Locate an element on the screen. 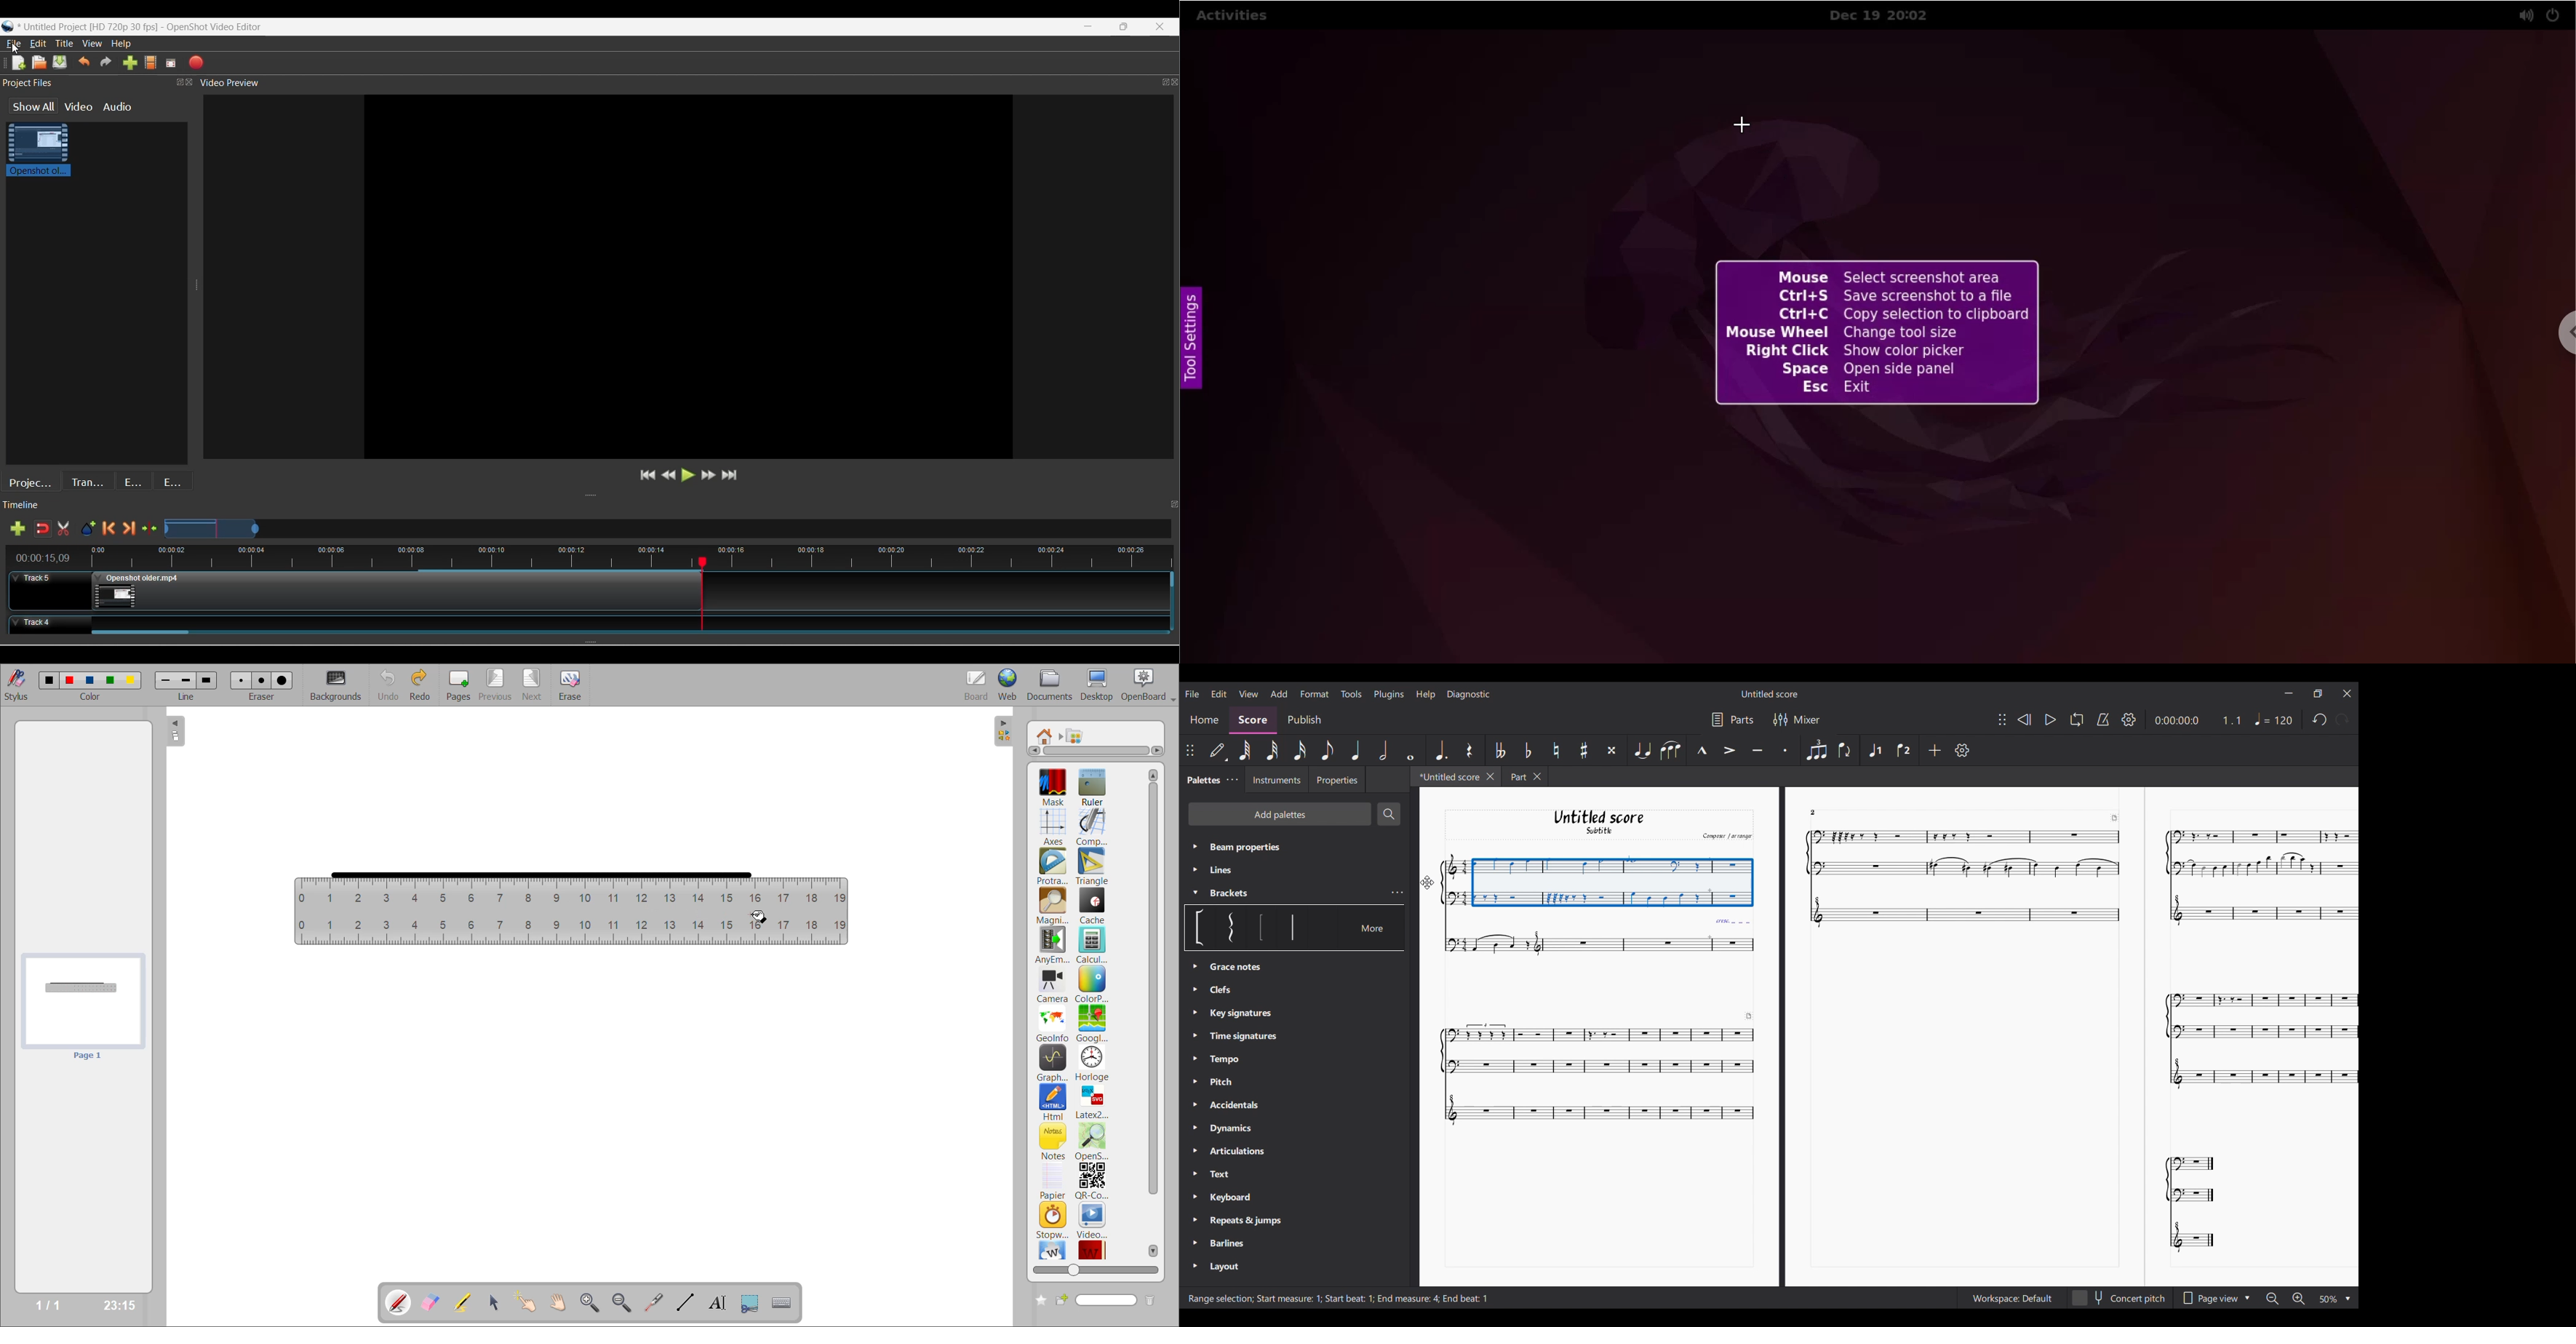  latex2svg is located at coordinates (1092, 1102).